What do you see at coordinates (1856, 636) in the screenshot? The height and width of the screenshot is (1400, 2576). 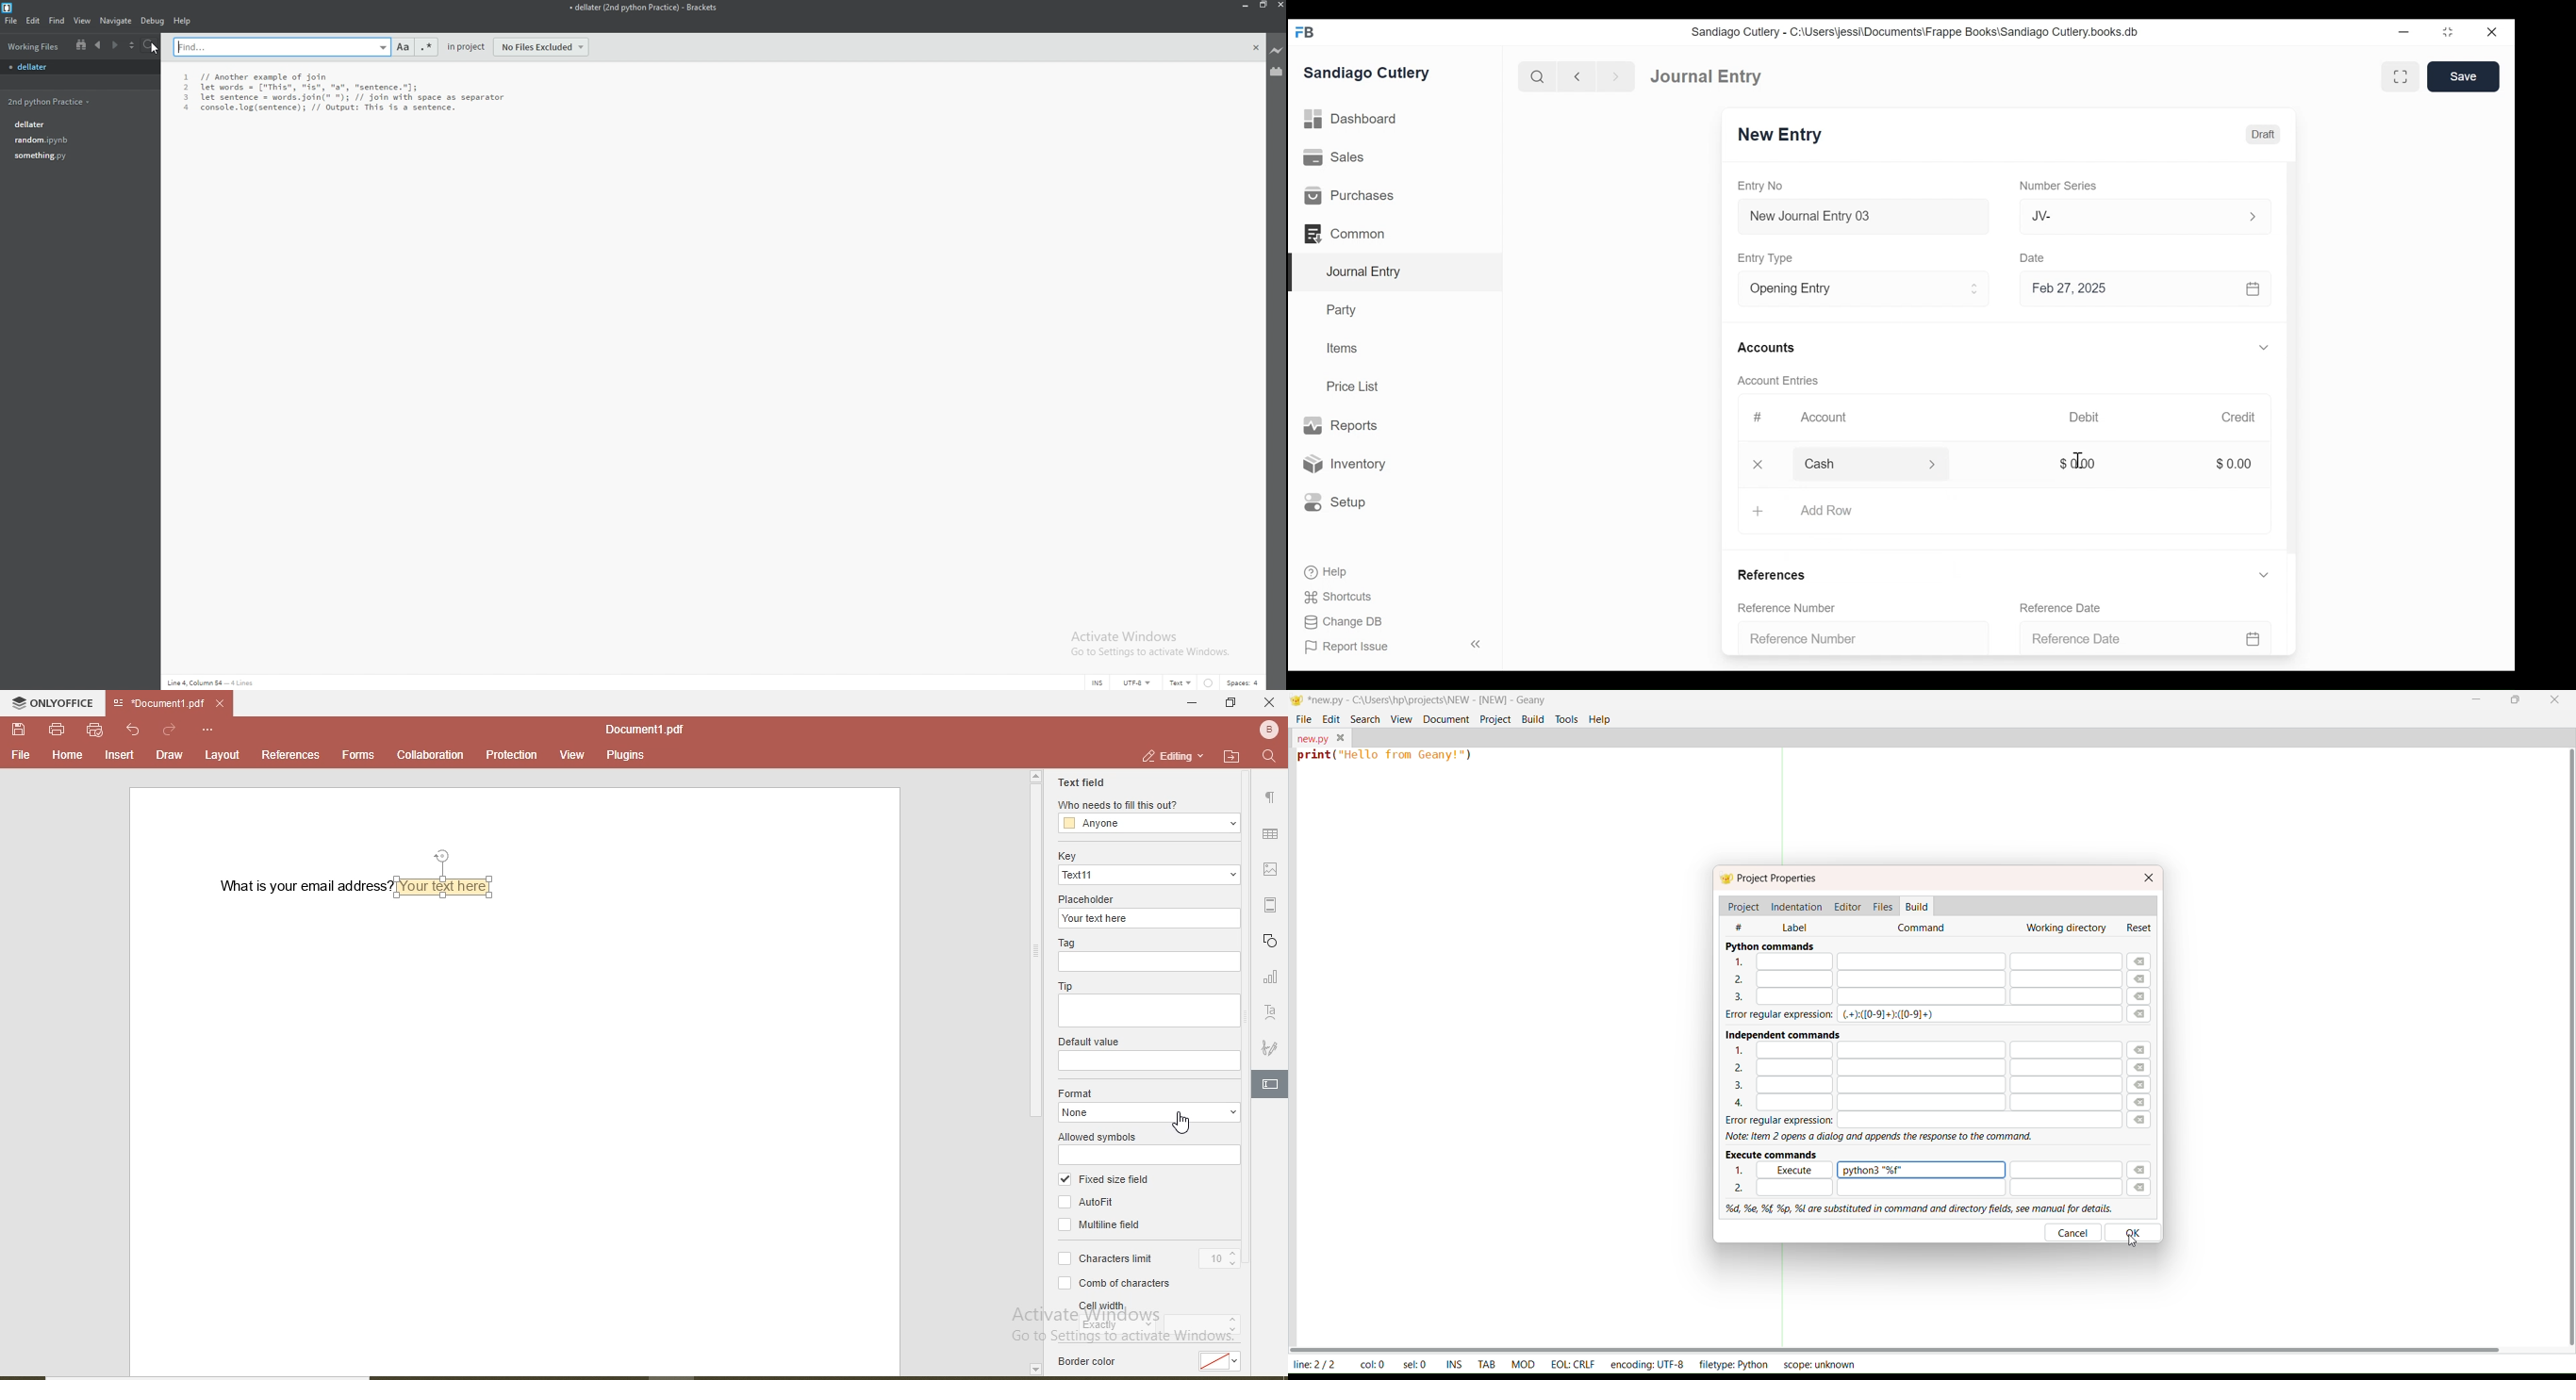 I see `Reference Number` at bounding box center [1856, 636].